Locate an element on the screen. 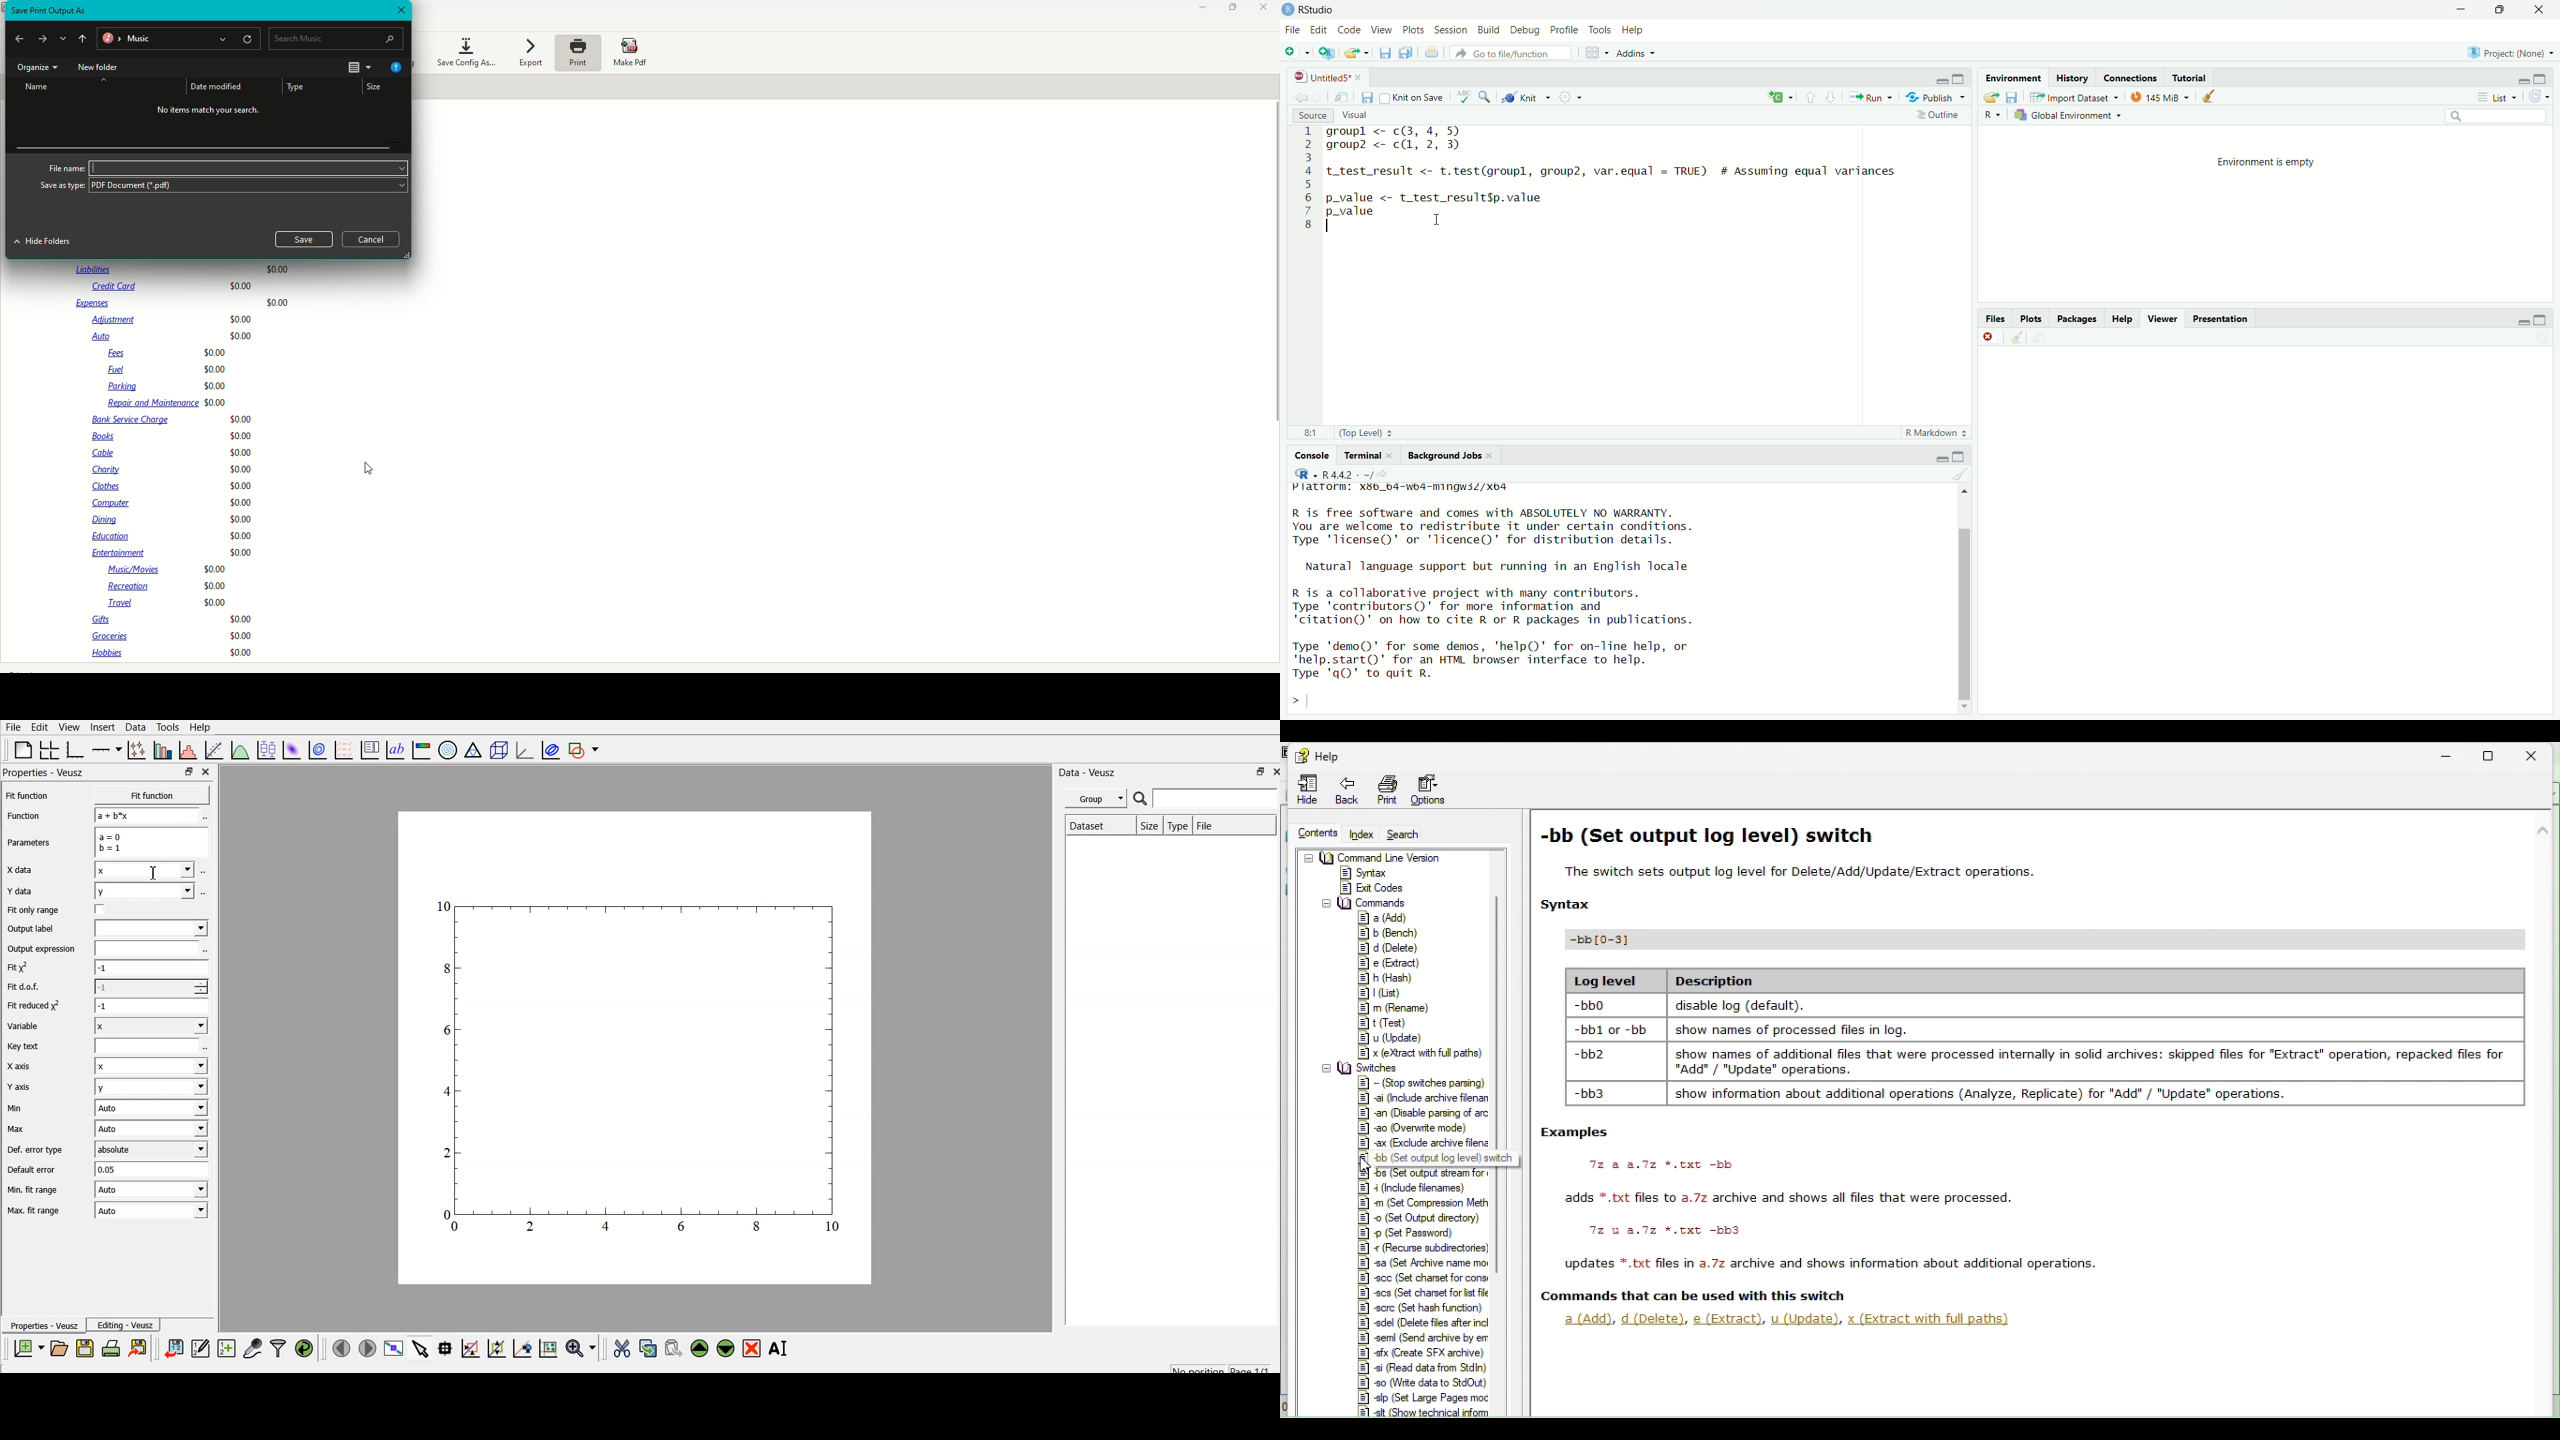  Close is located at coordinates (1264, 9).